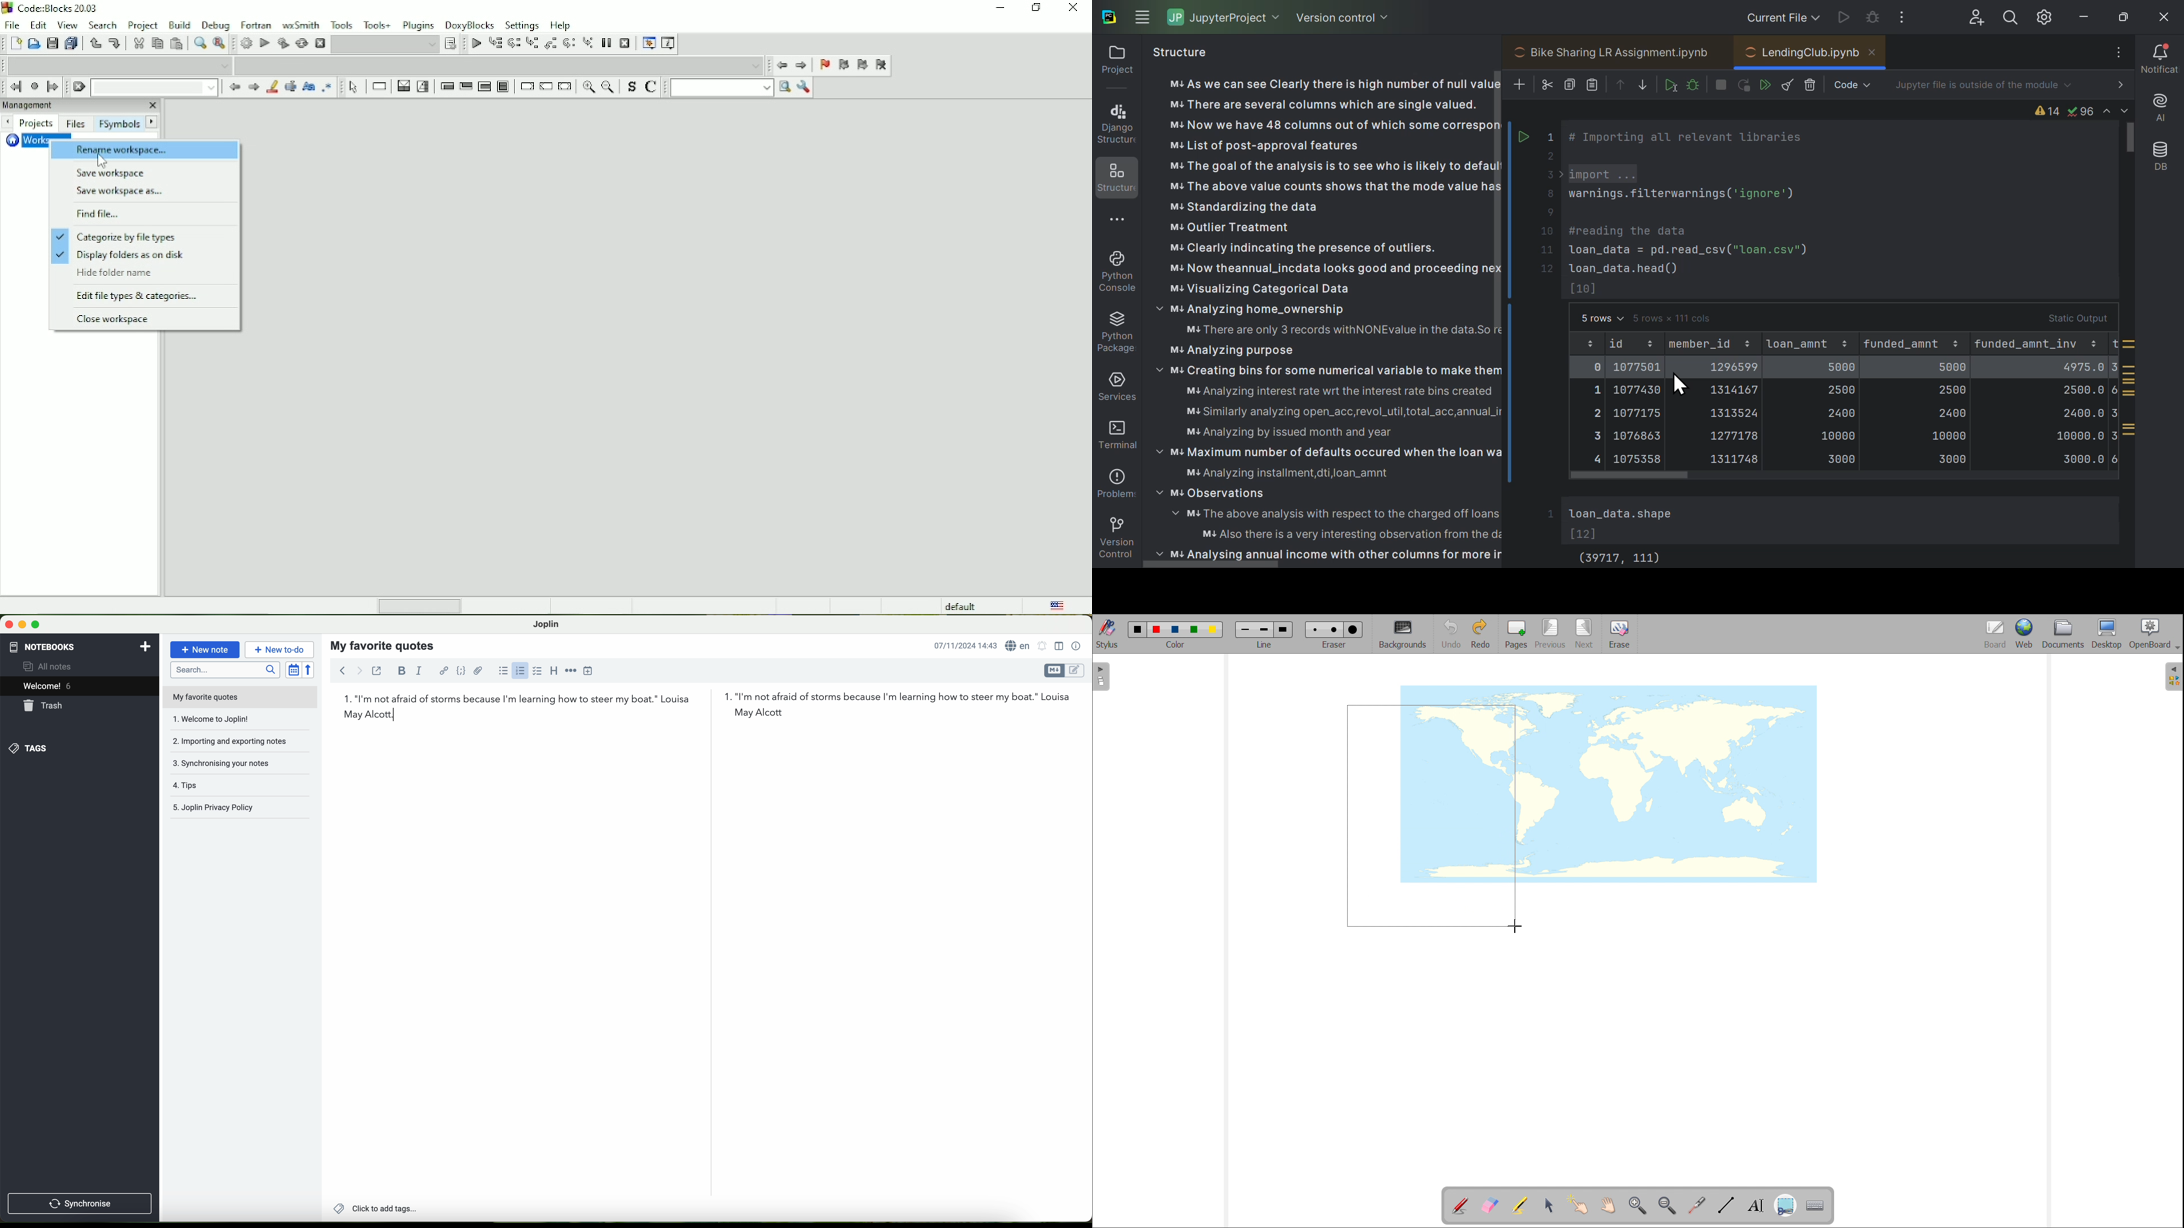  I want to click on open pages view, so click(1101, 677).